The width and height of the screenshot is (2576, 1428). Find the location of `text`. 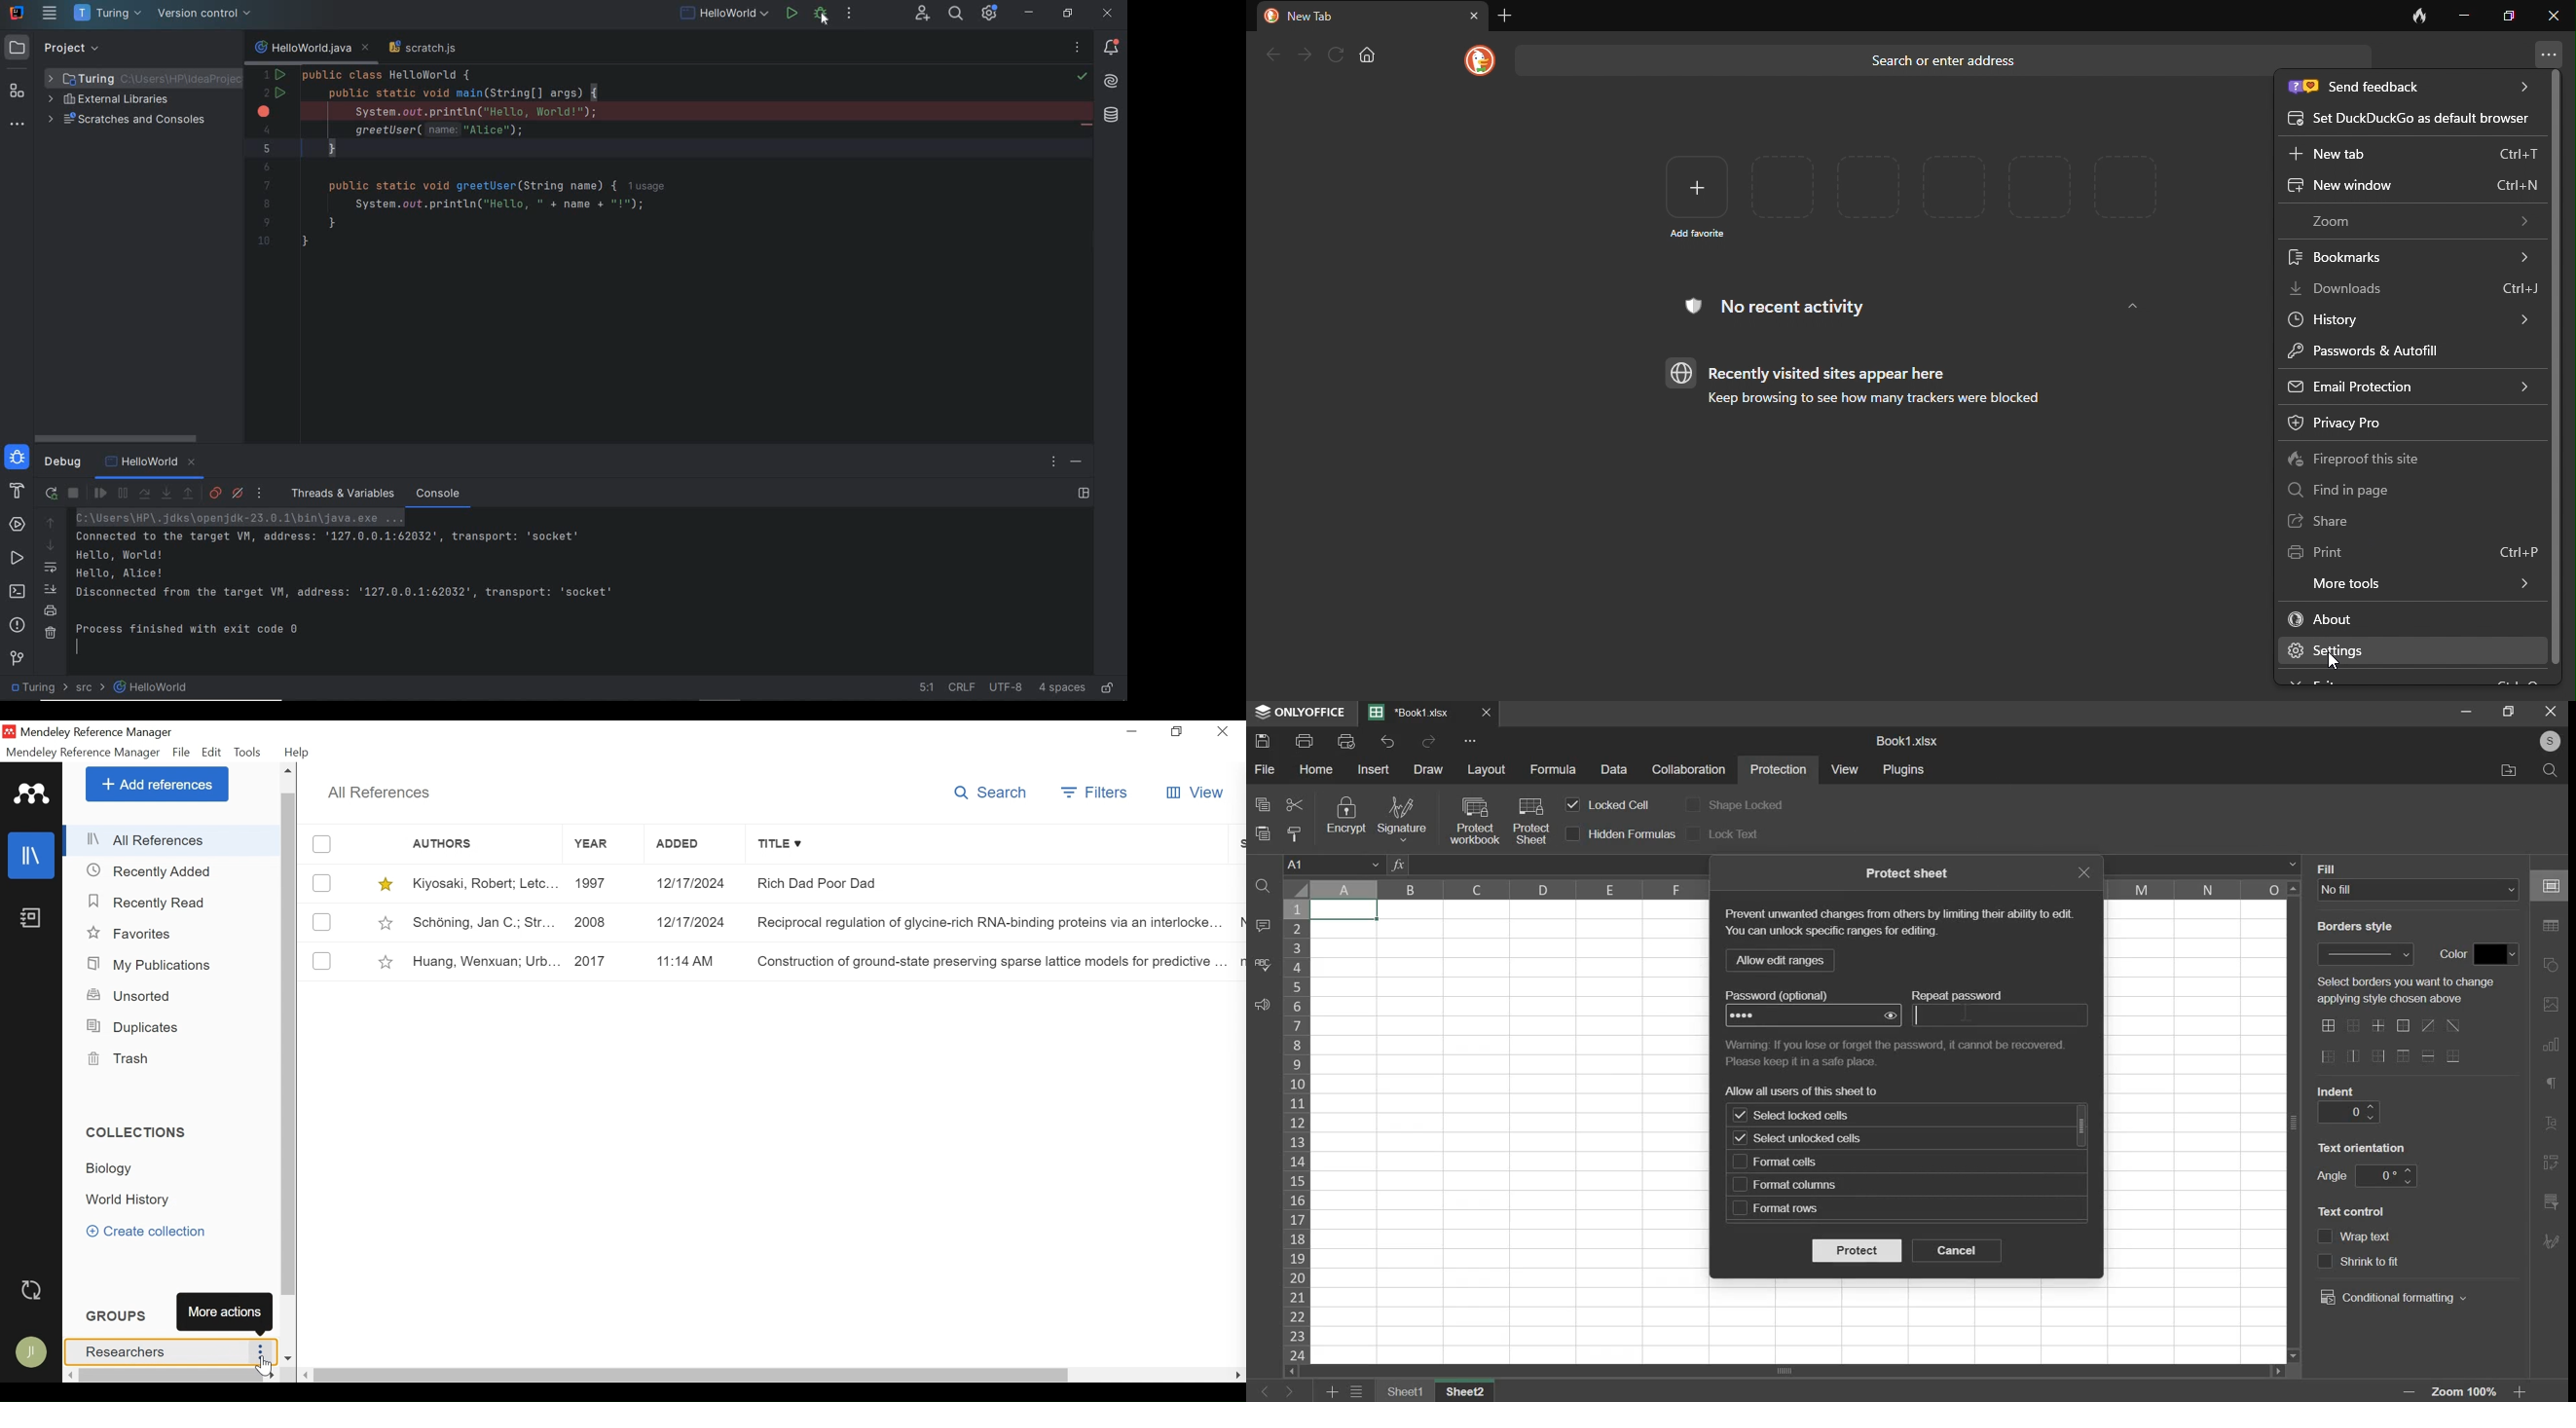

text is located at coordinates (2364, 1146).